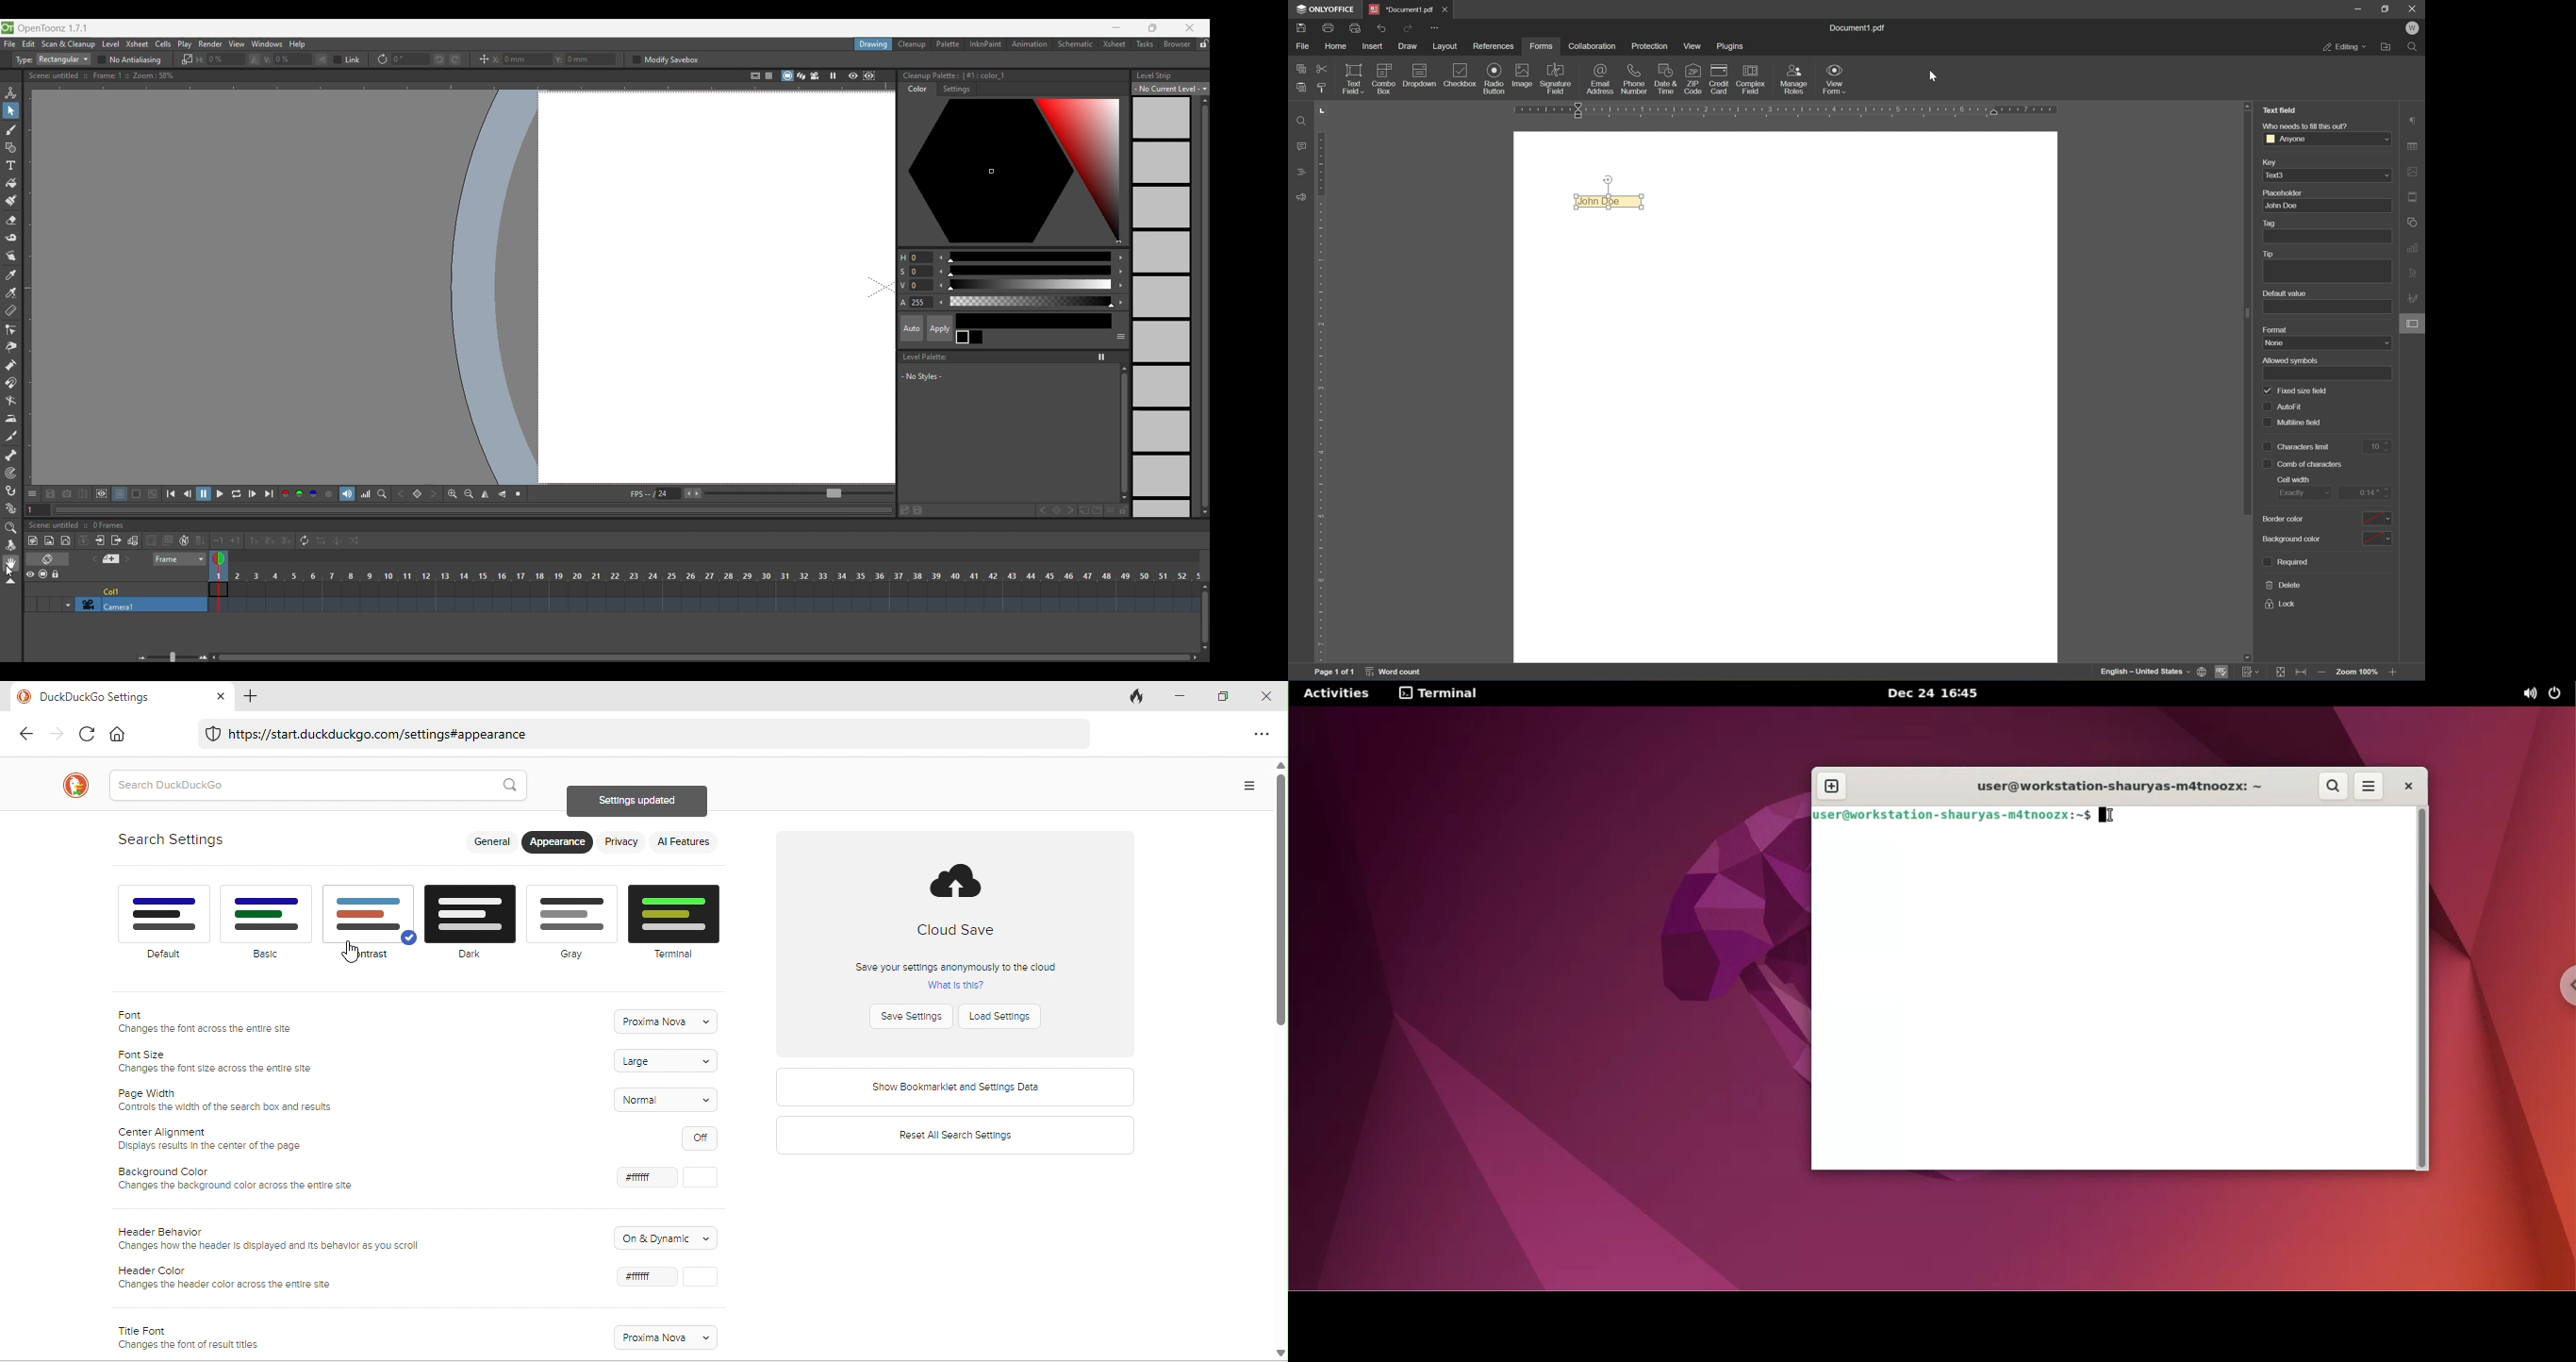  What do you see at coordinates (2288, 360) in the screenshot?
I see `allowed symbols` at bounding box center [2288, 360].